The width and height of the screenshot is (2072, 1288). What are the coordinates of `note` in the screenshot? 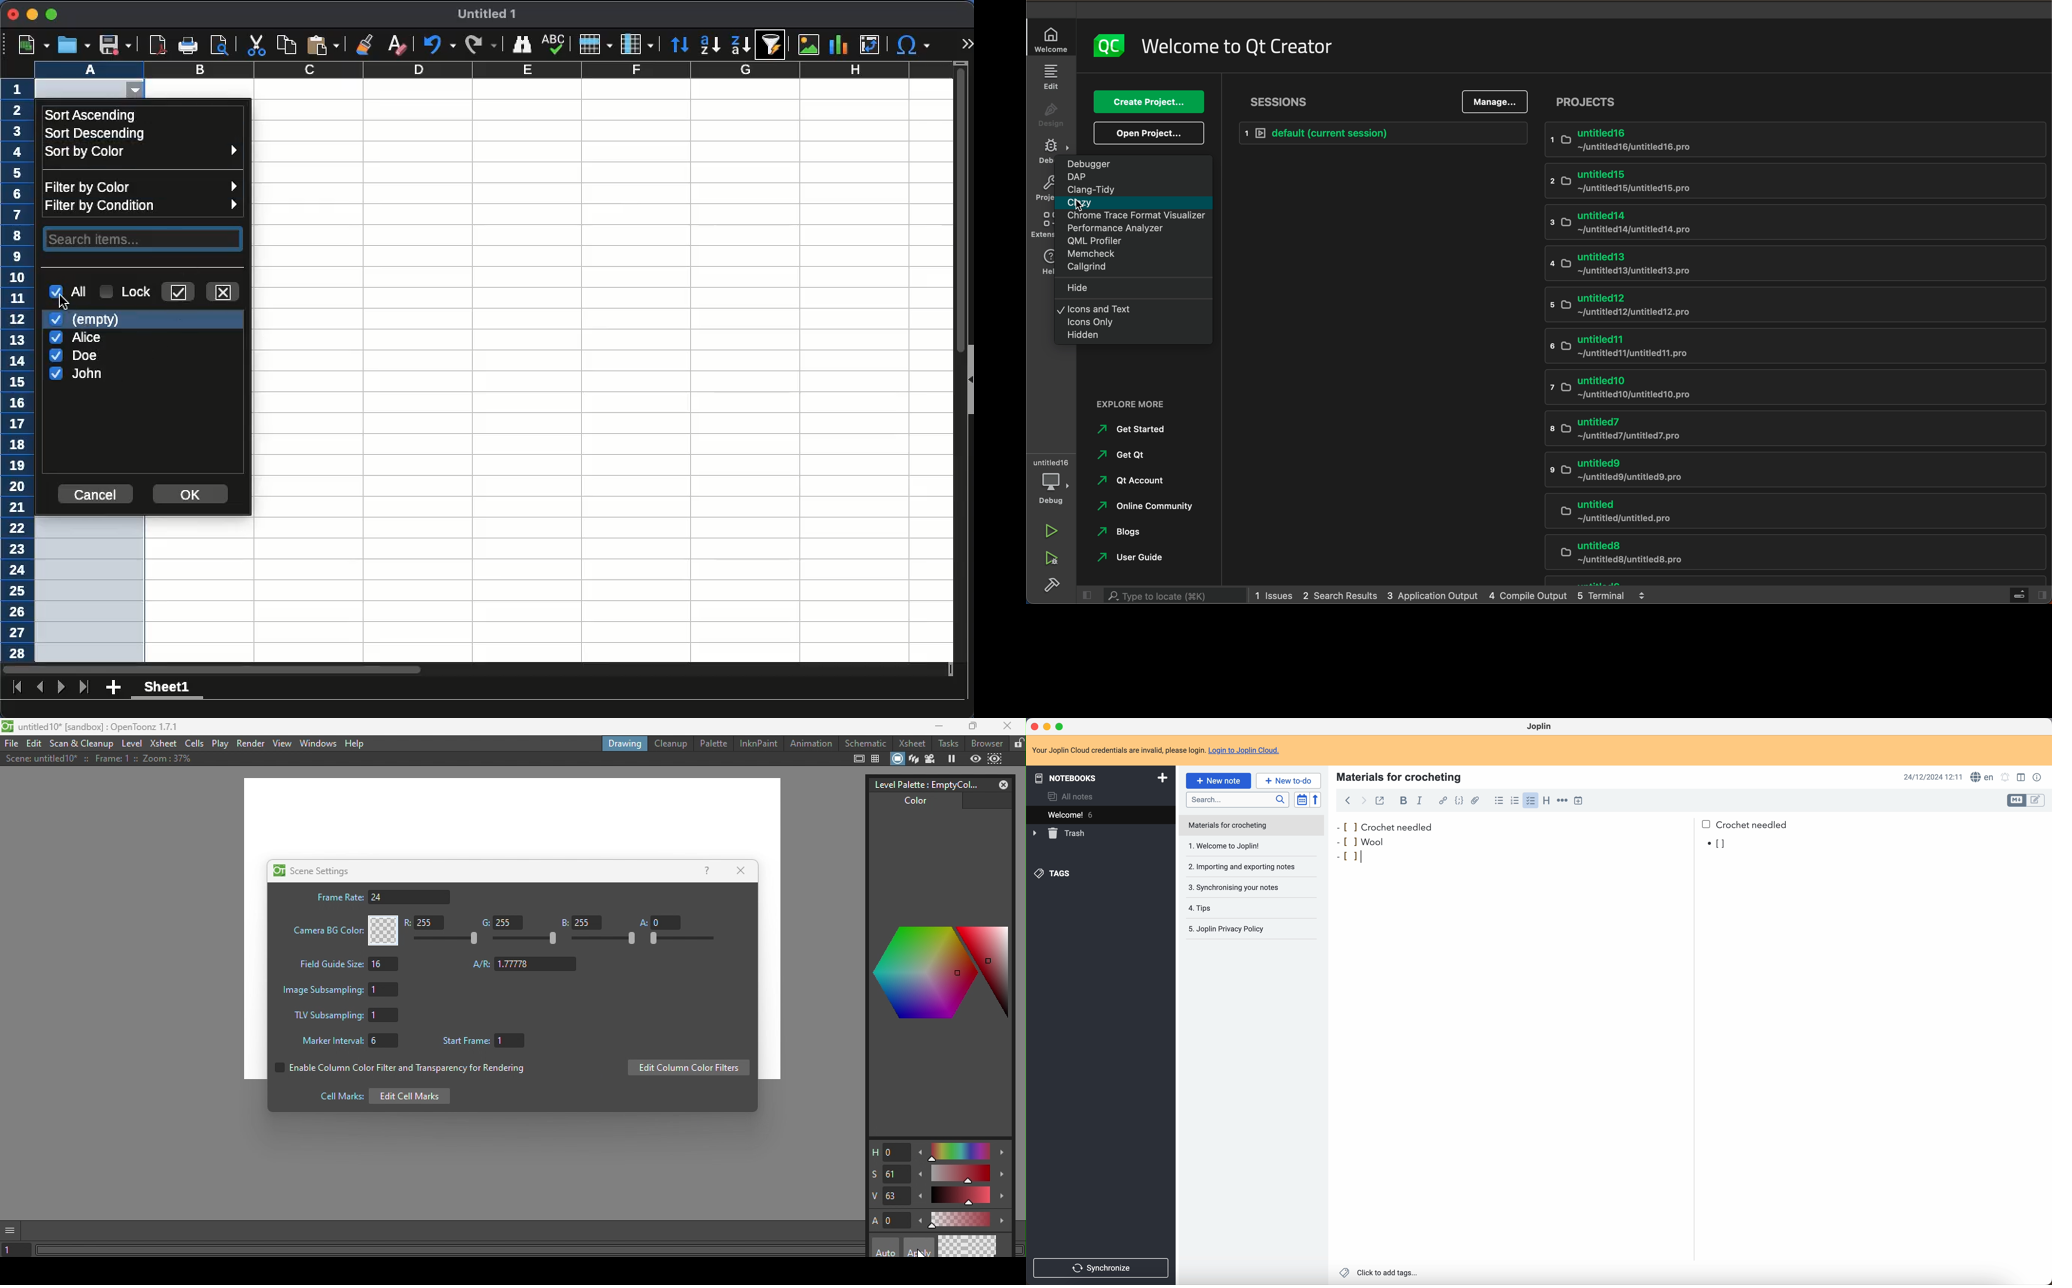 It's located at (1252, 825).